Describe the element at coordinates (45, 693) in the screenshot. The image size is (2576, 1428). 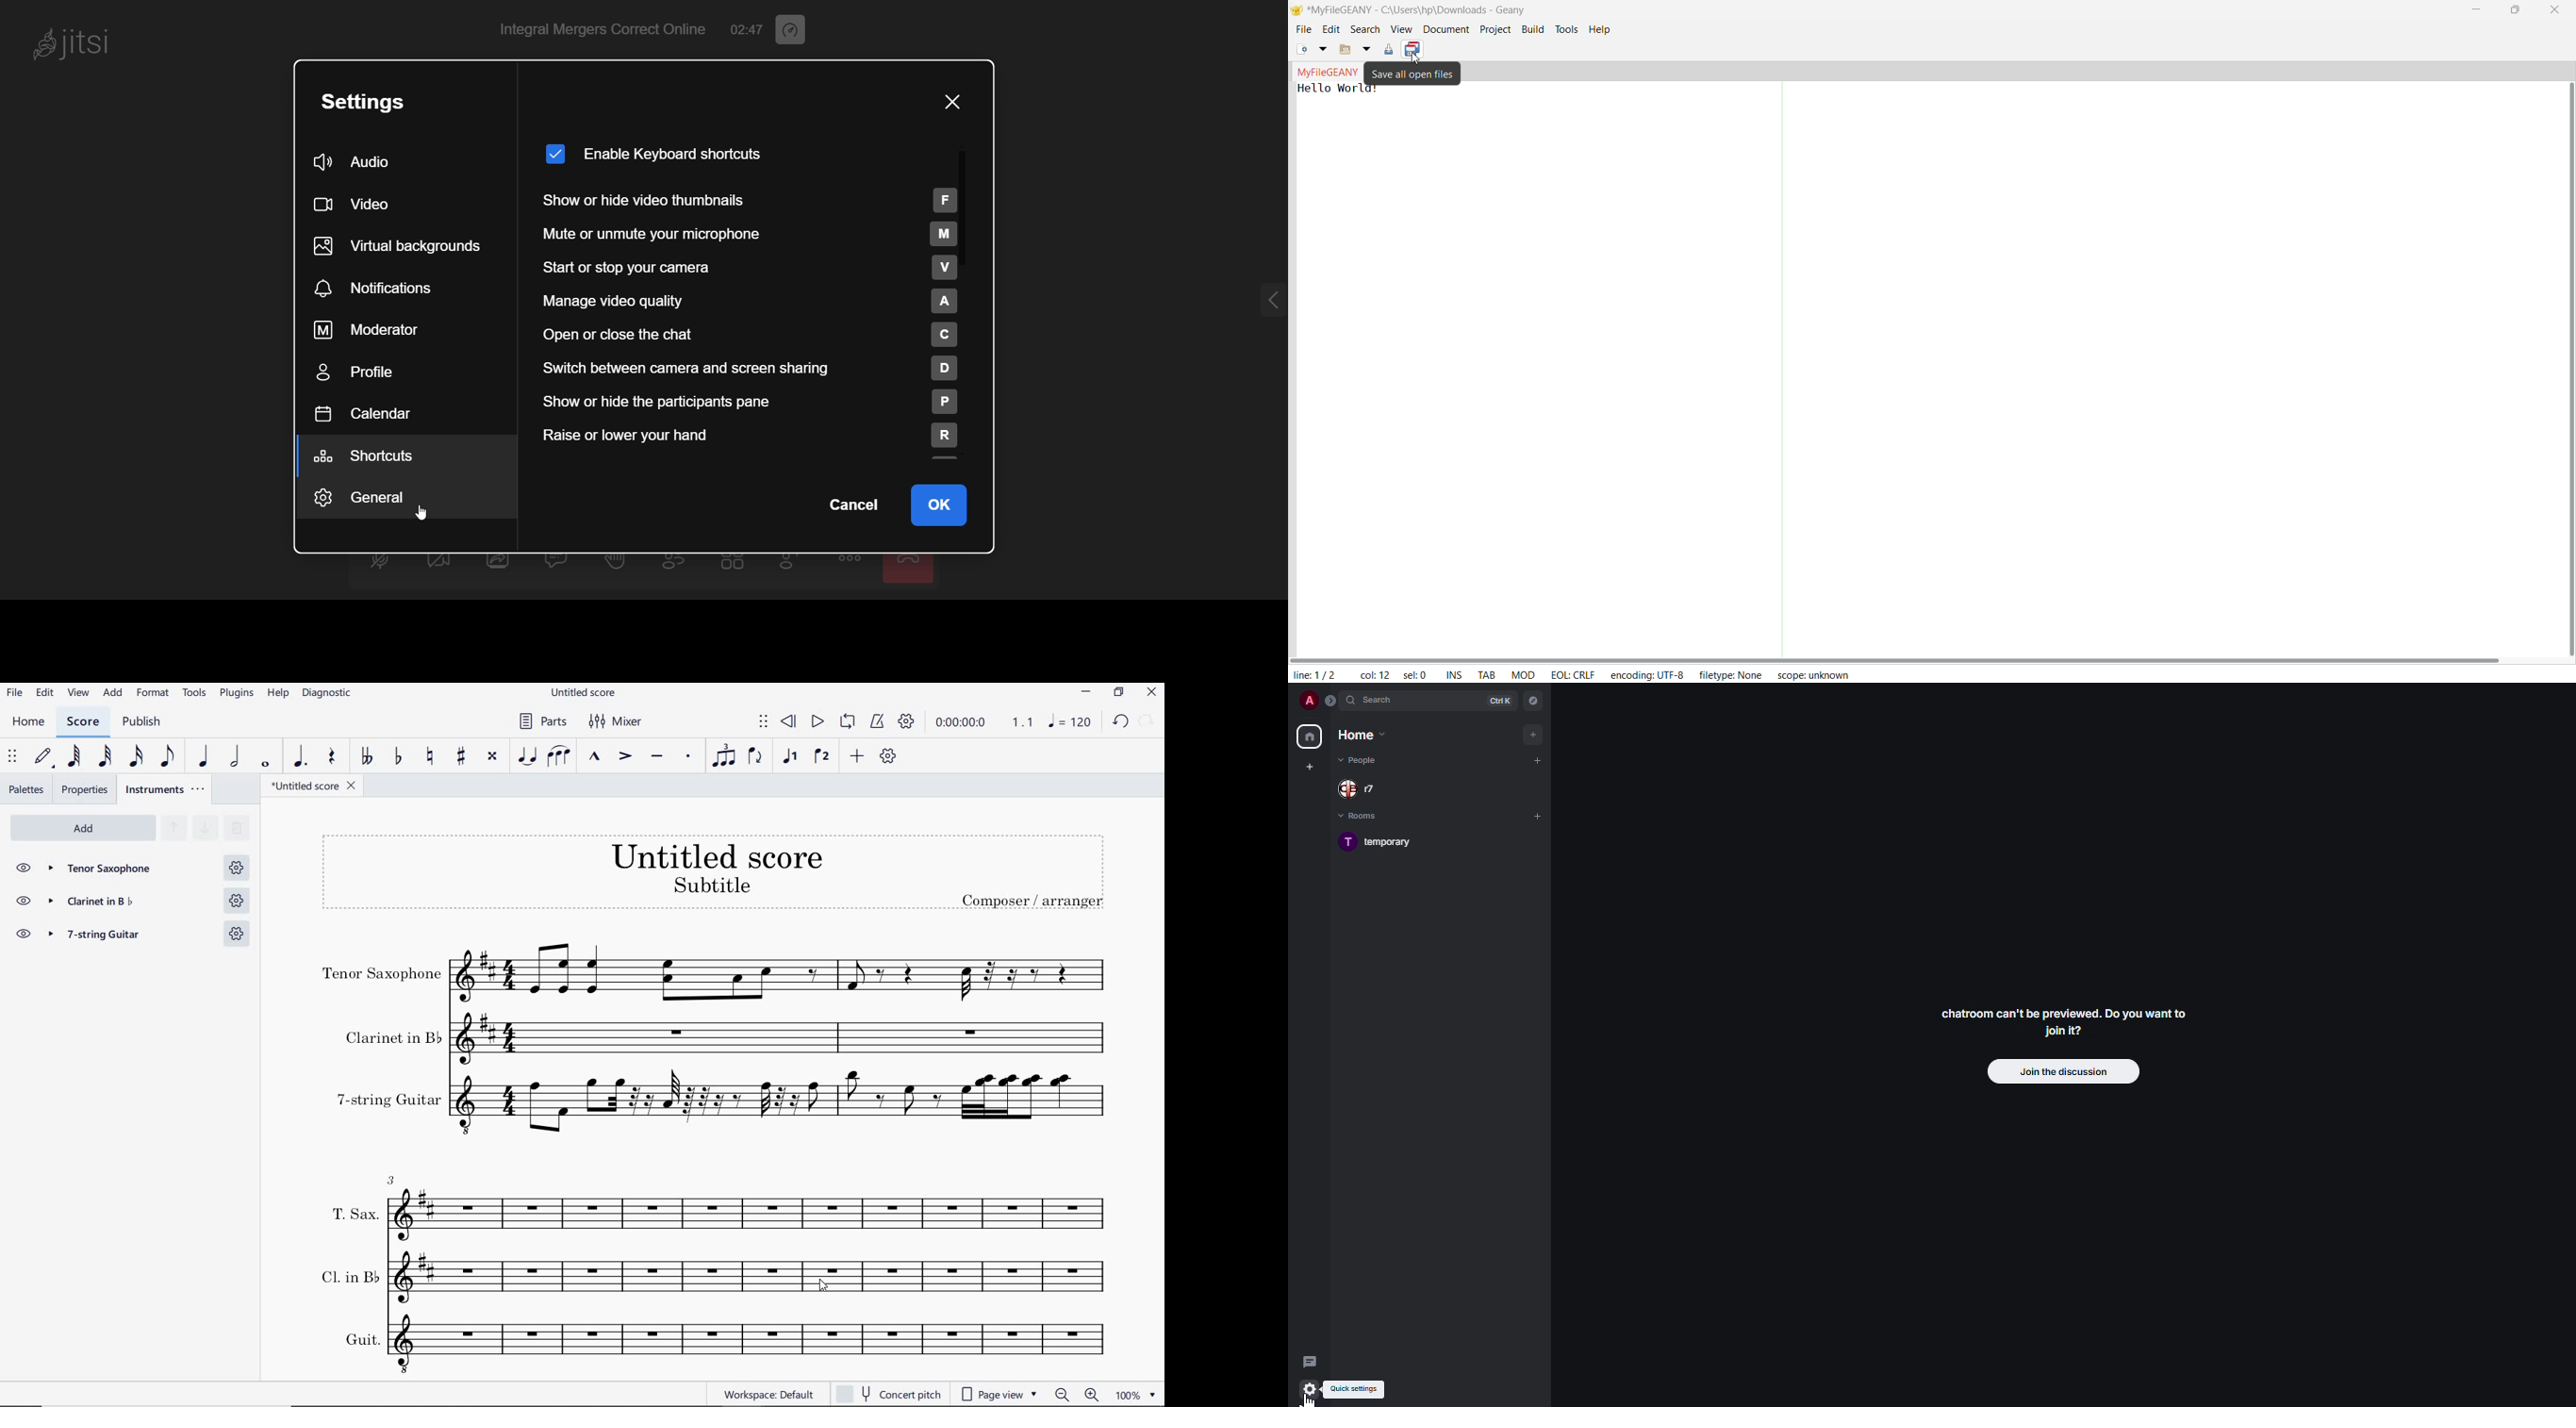
I see `EDIT` at that location.